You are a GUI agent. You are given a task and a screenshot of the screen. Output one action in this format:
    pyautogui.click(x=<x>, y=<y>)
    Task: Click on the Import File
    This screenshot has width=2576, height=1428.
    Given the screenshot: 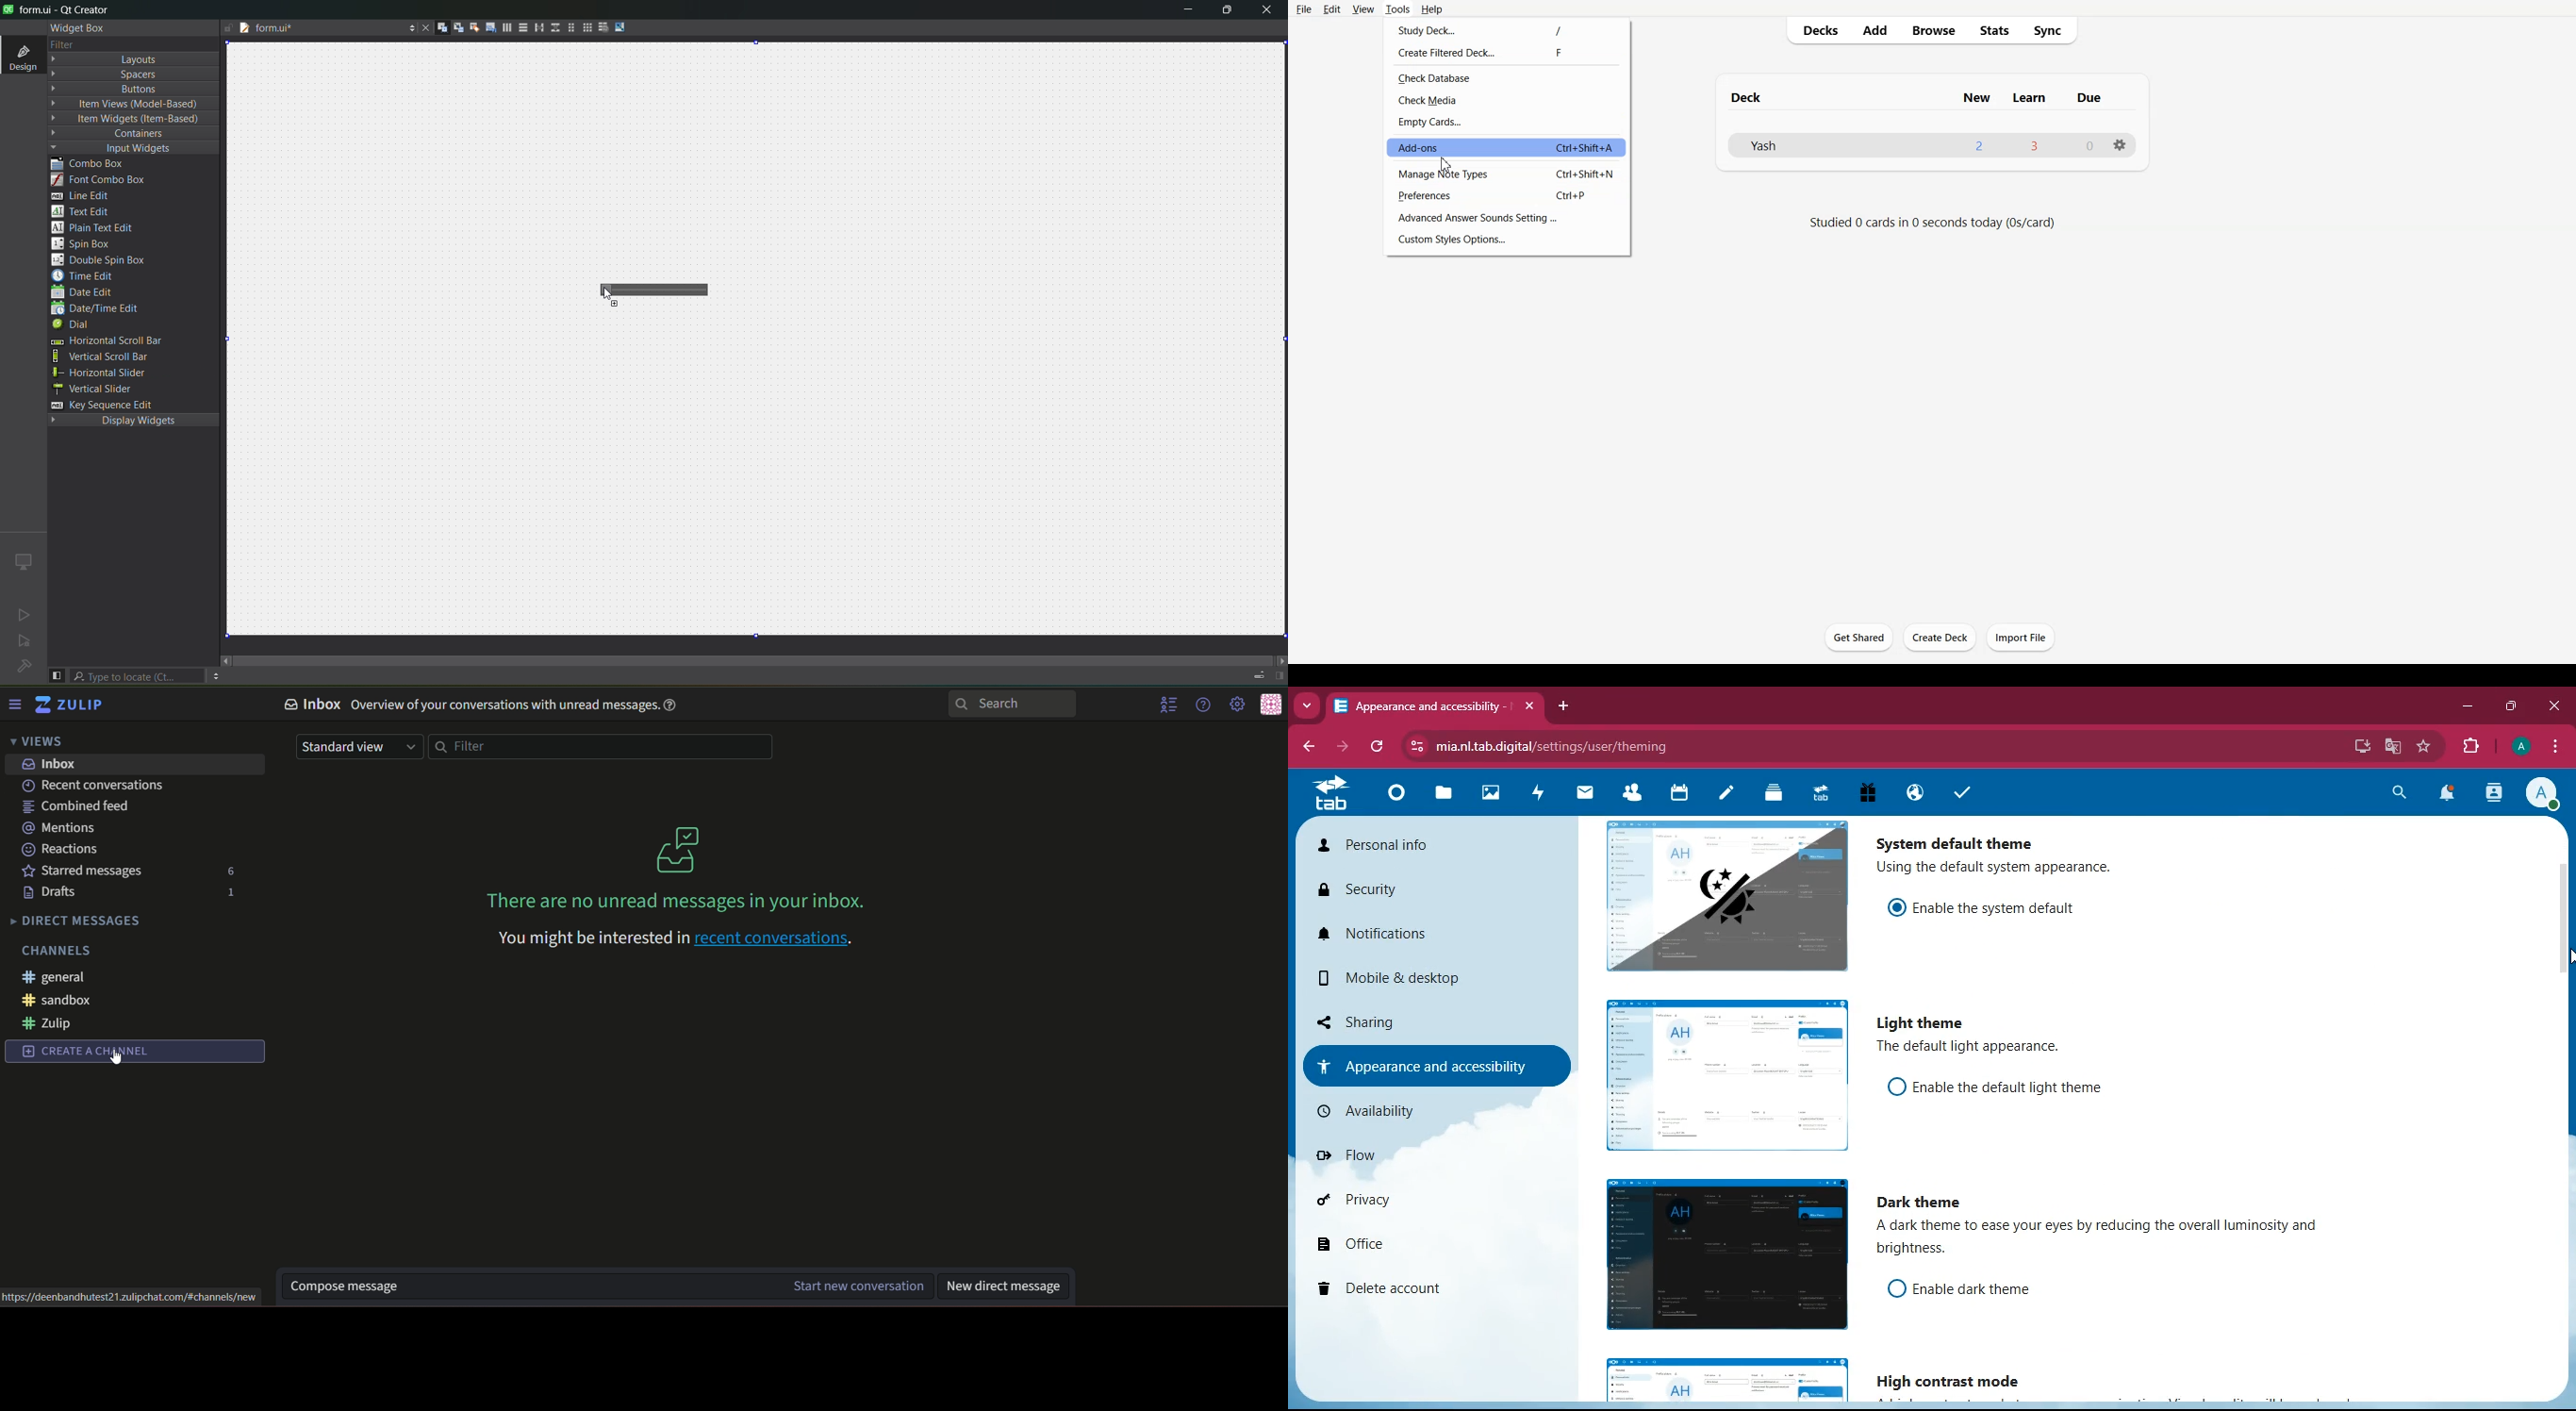 What is the action you would take?
    pyautogui.click(x=2021, y=637)
    